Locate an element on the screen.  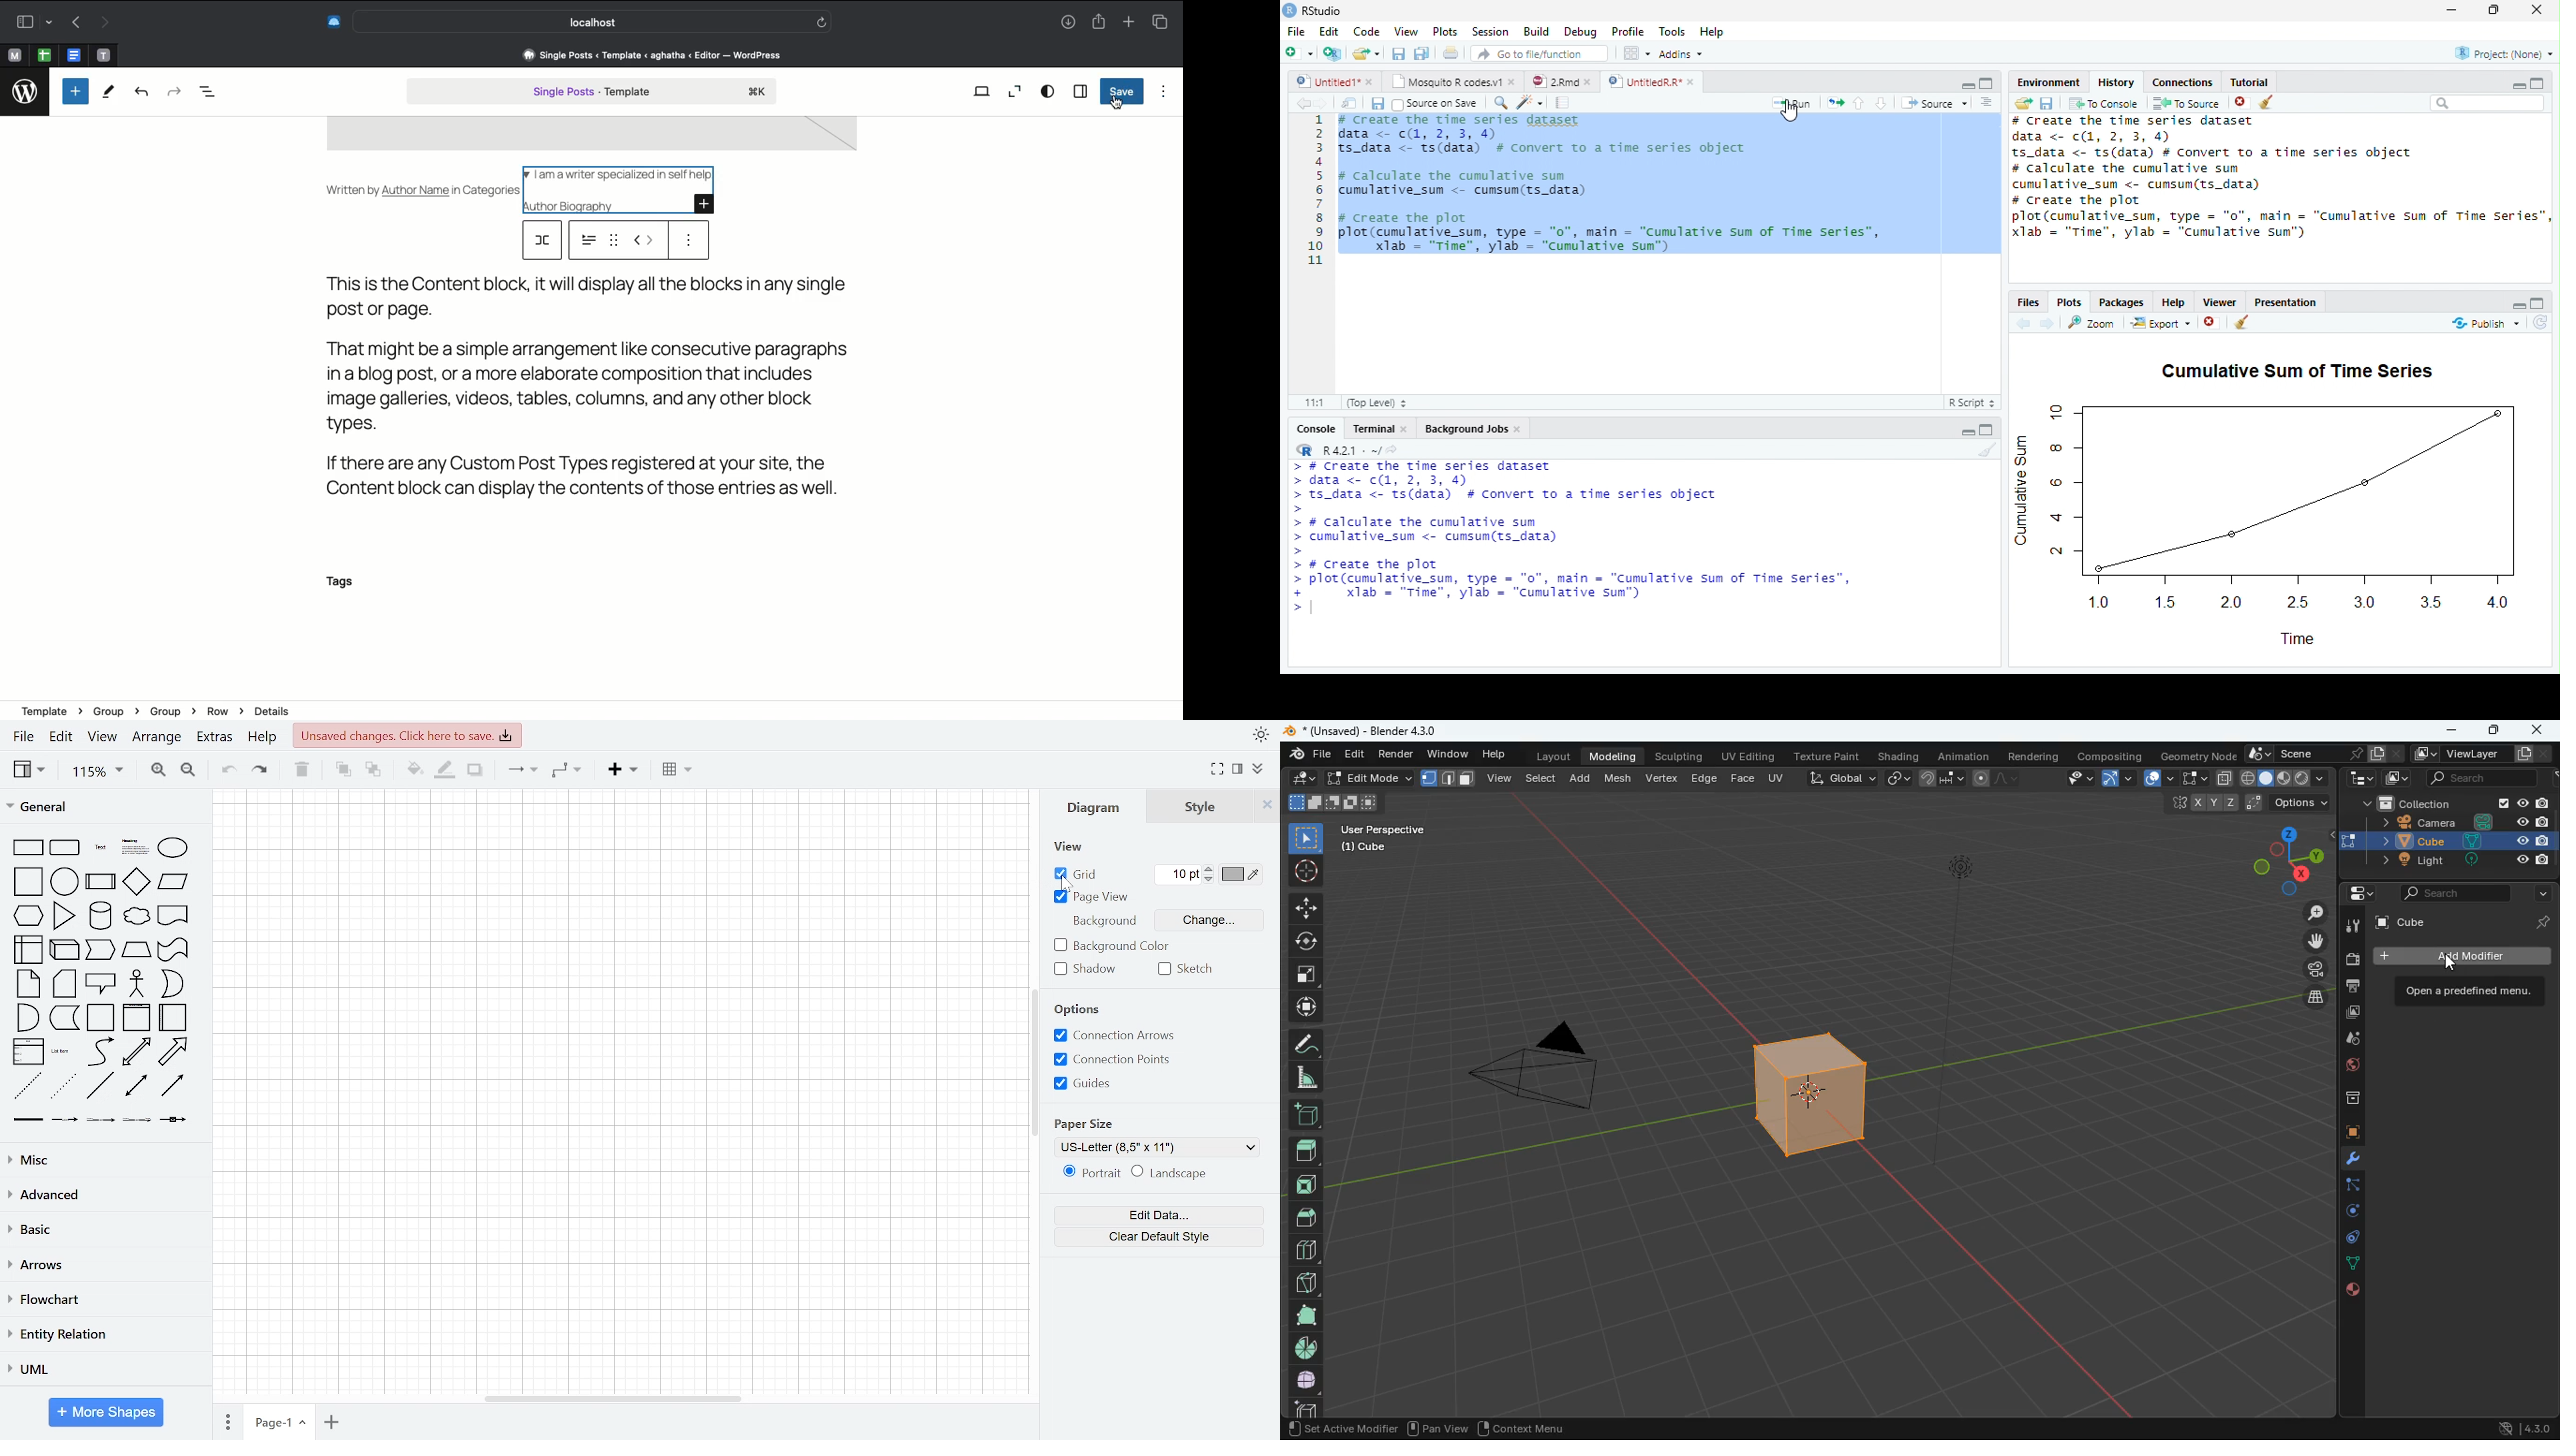
global is located at coordinates (1835, 779).